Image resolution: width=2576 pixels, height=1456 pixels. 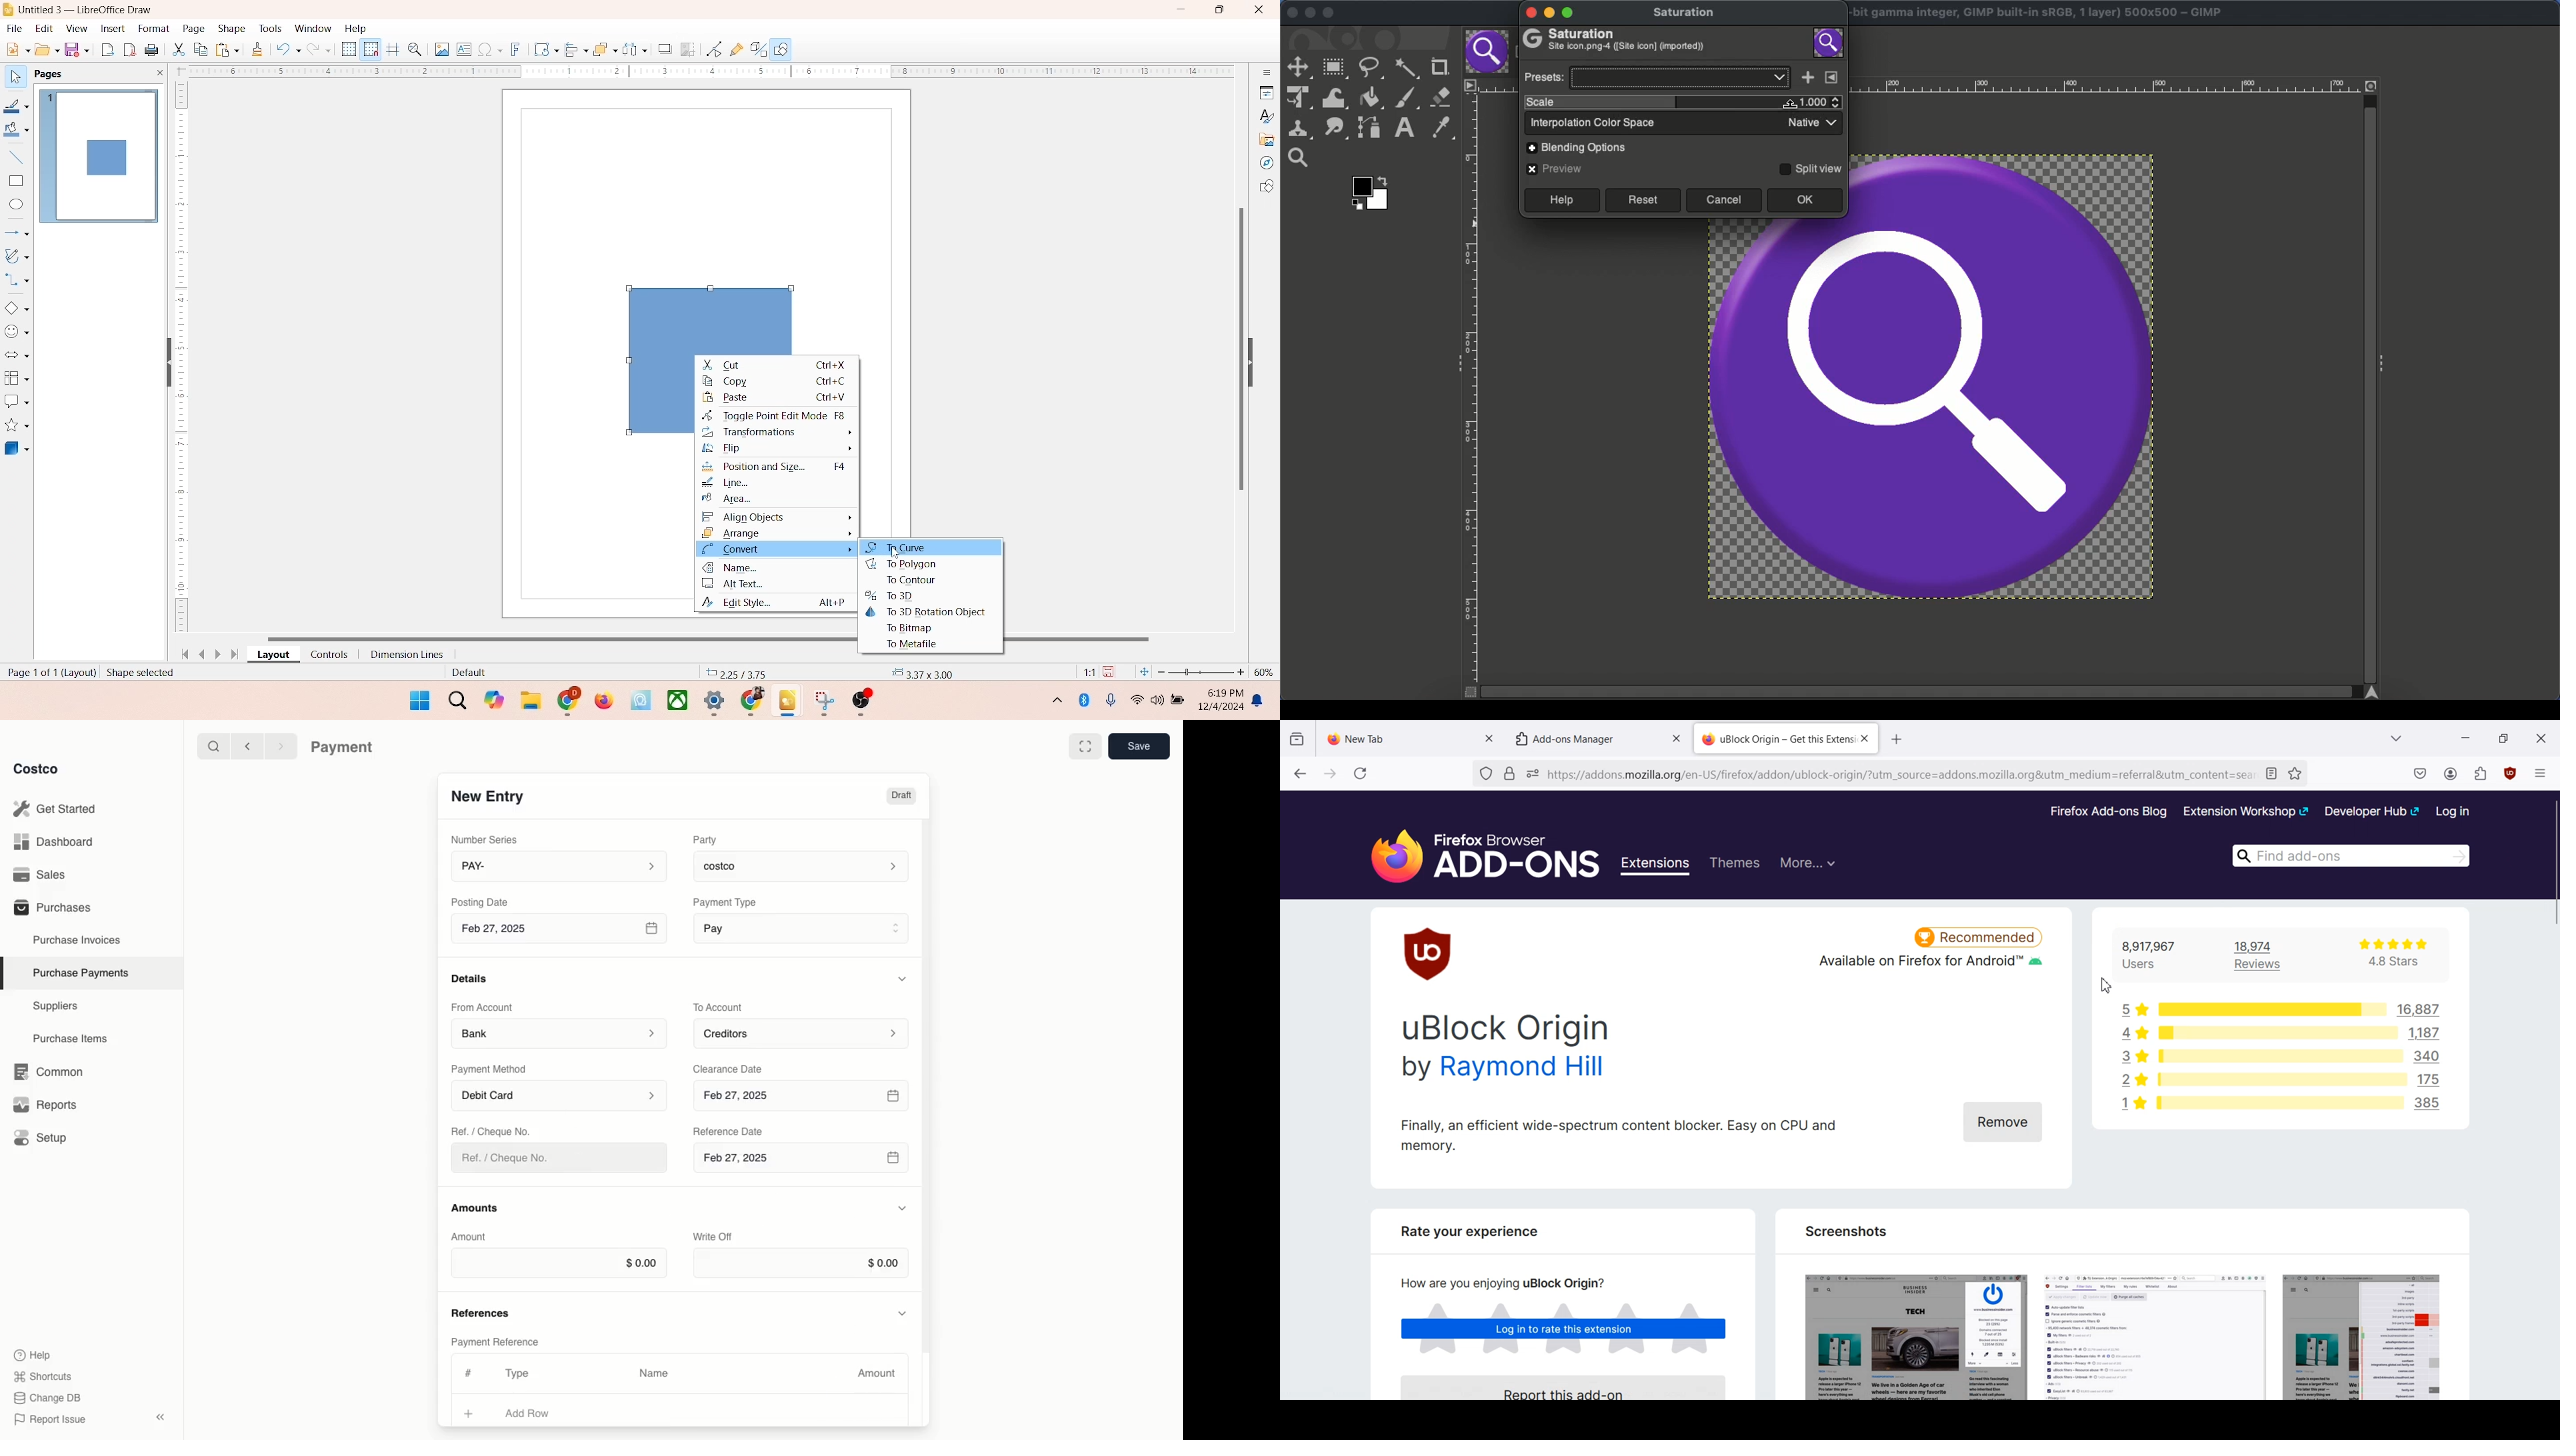 I want to click on previous page, so click(x=202, y=654).